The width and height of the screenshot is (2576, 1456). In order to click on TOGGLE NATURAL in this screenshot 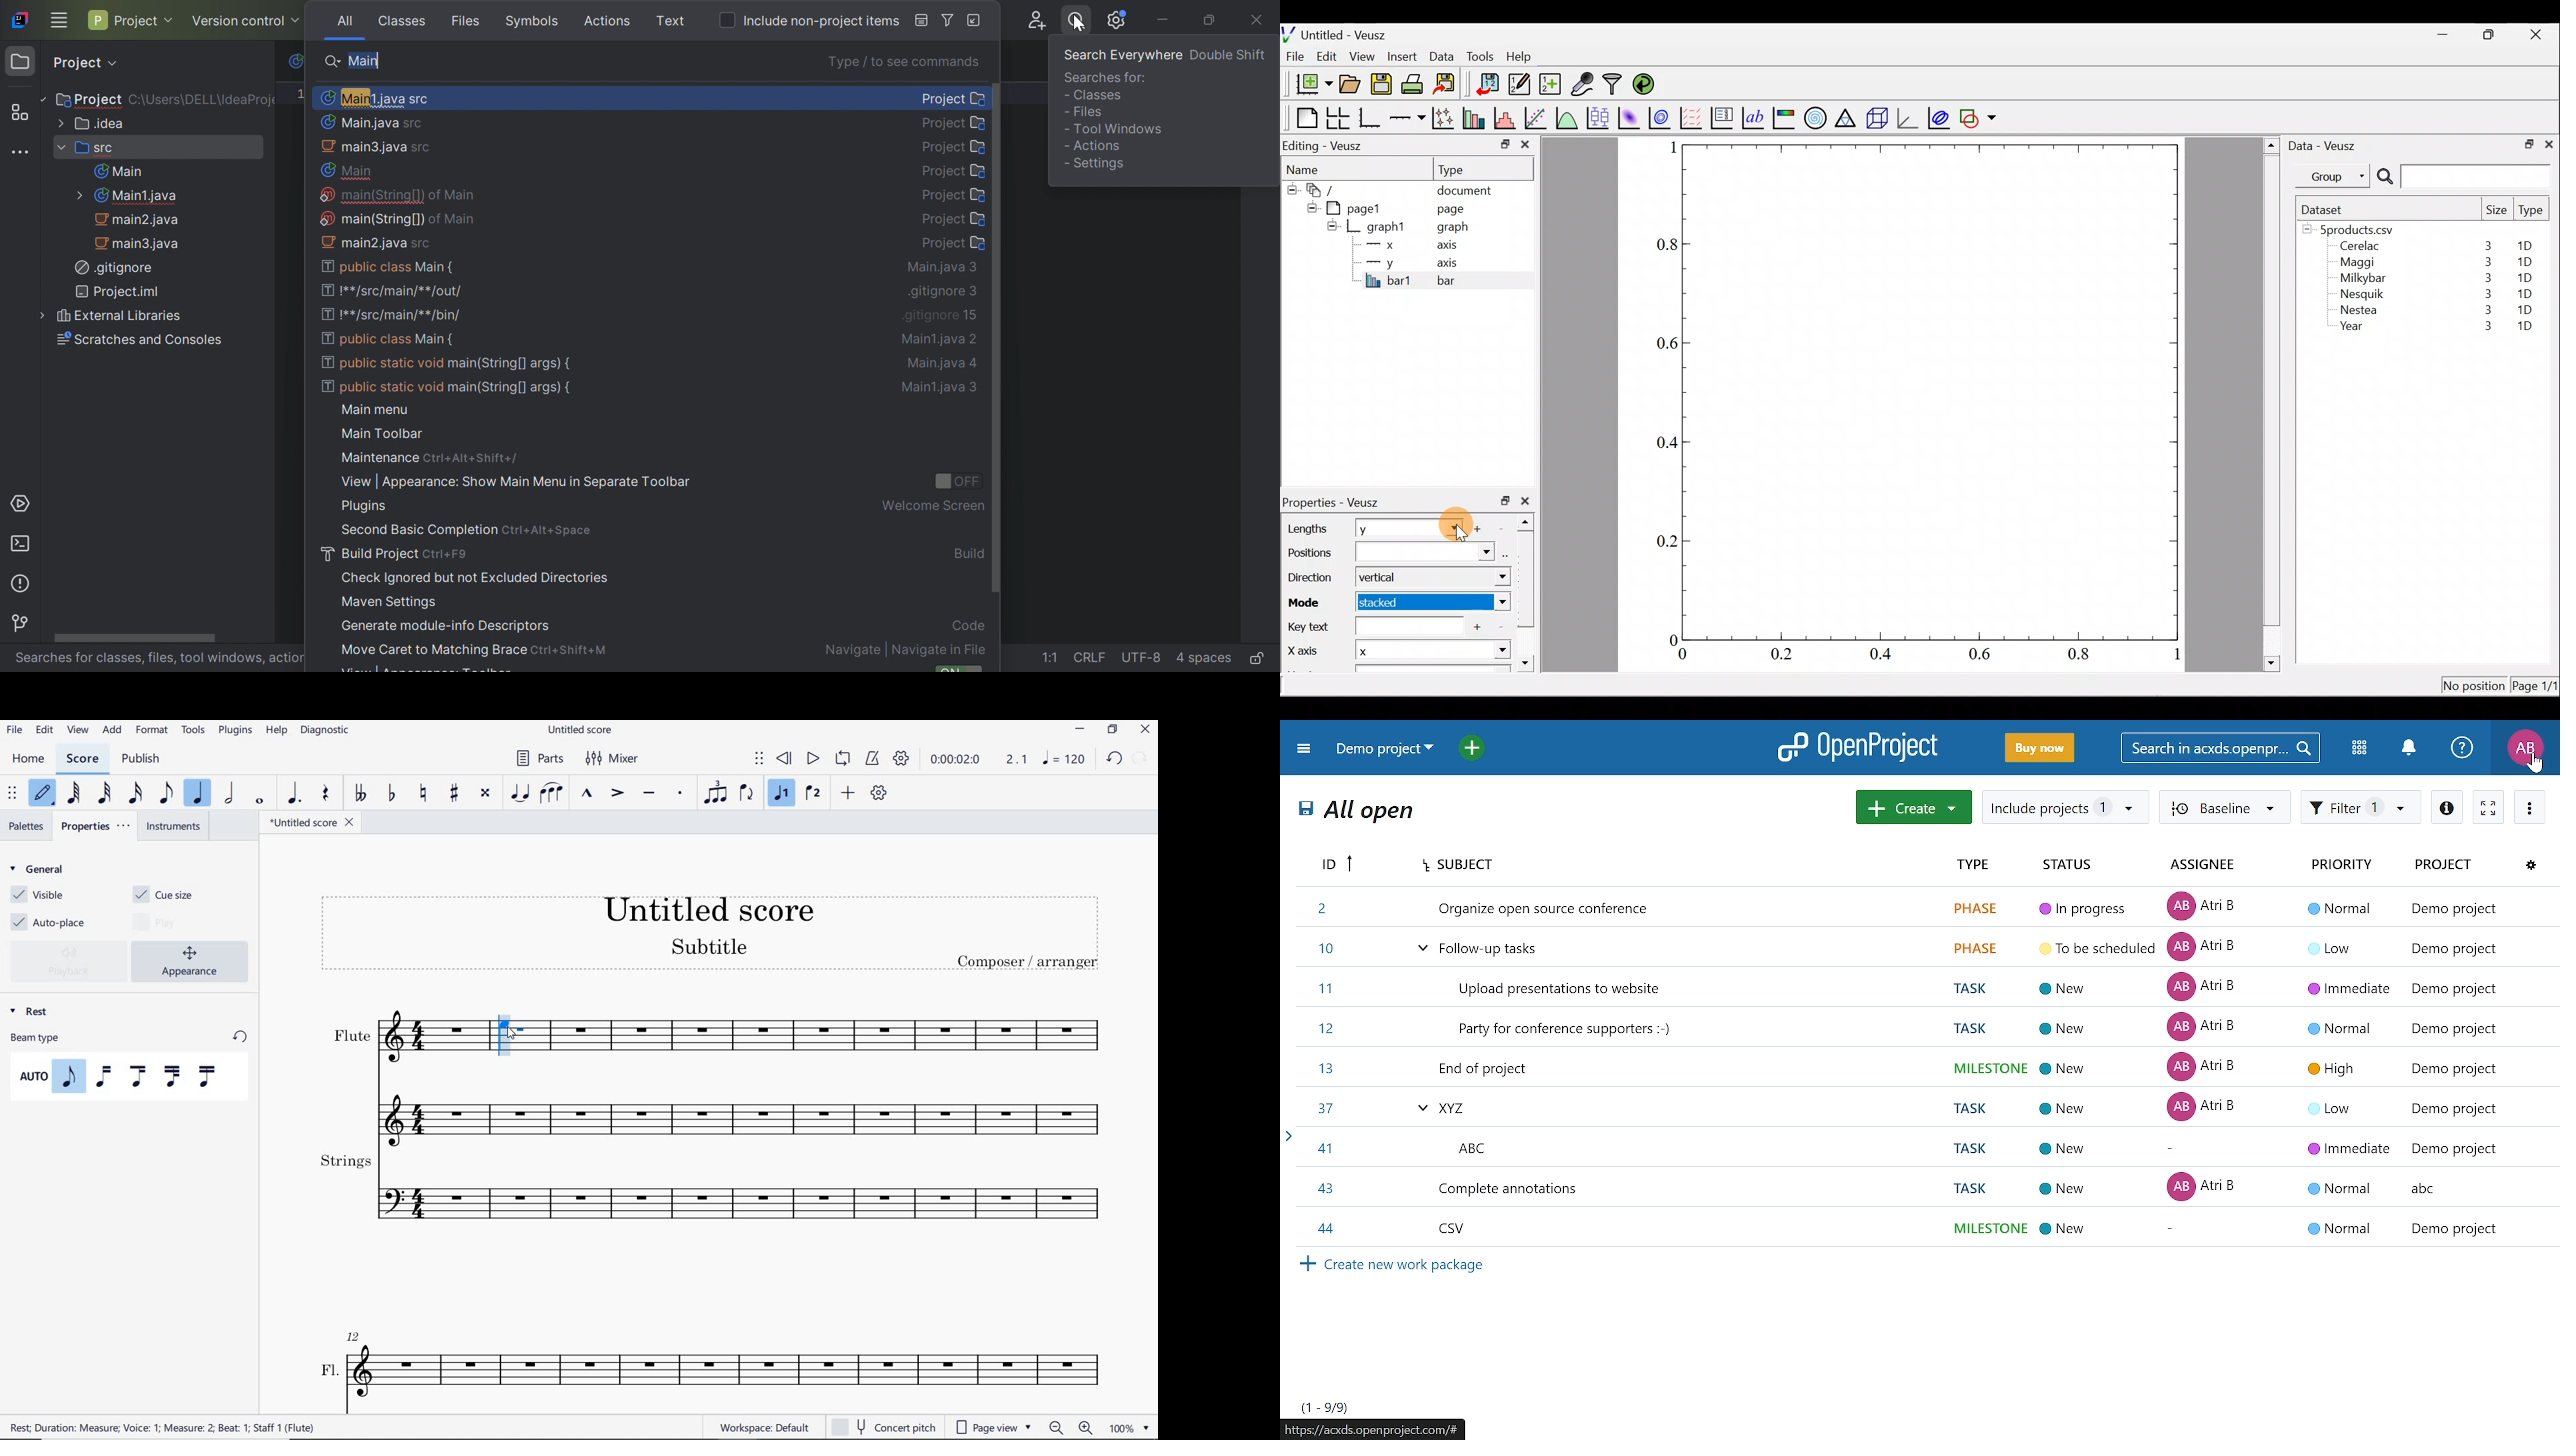, I will do `click(425, 792)`.